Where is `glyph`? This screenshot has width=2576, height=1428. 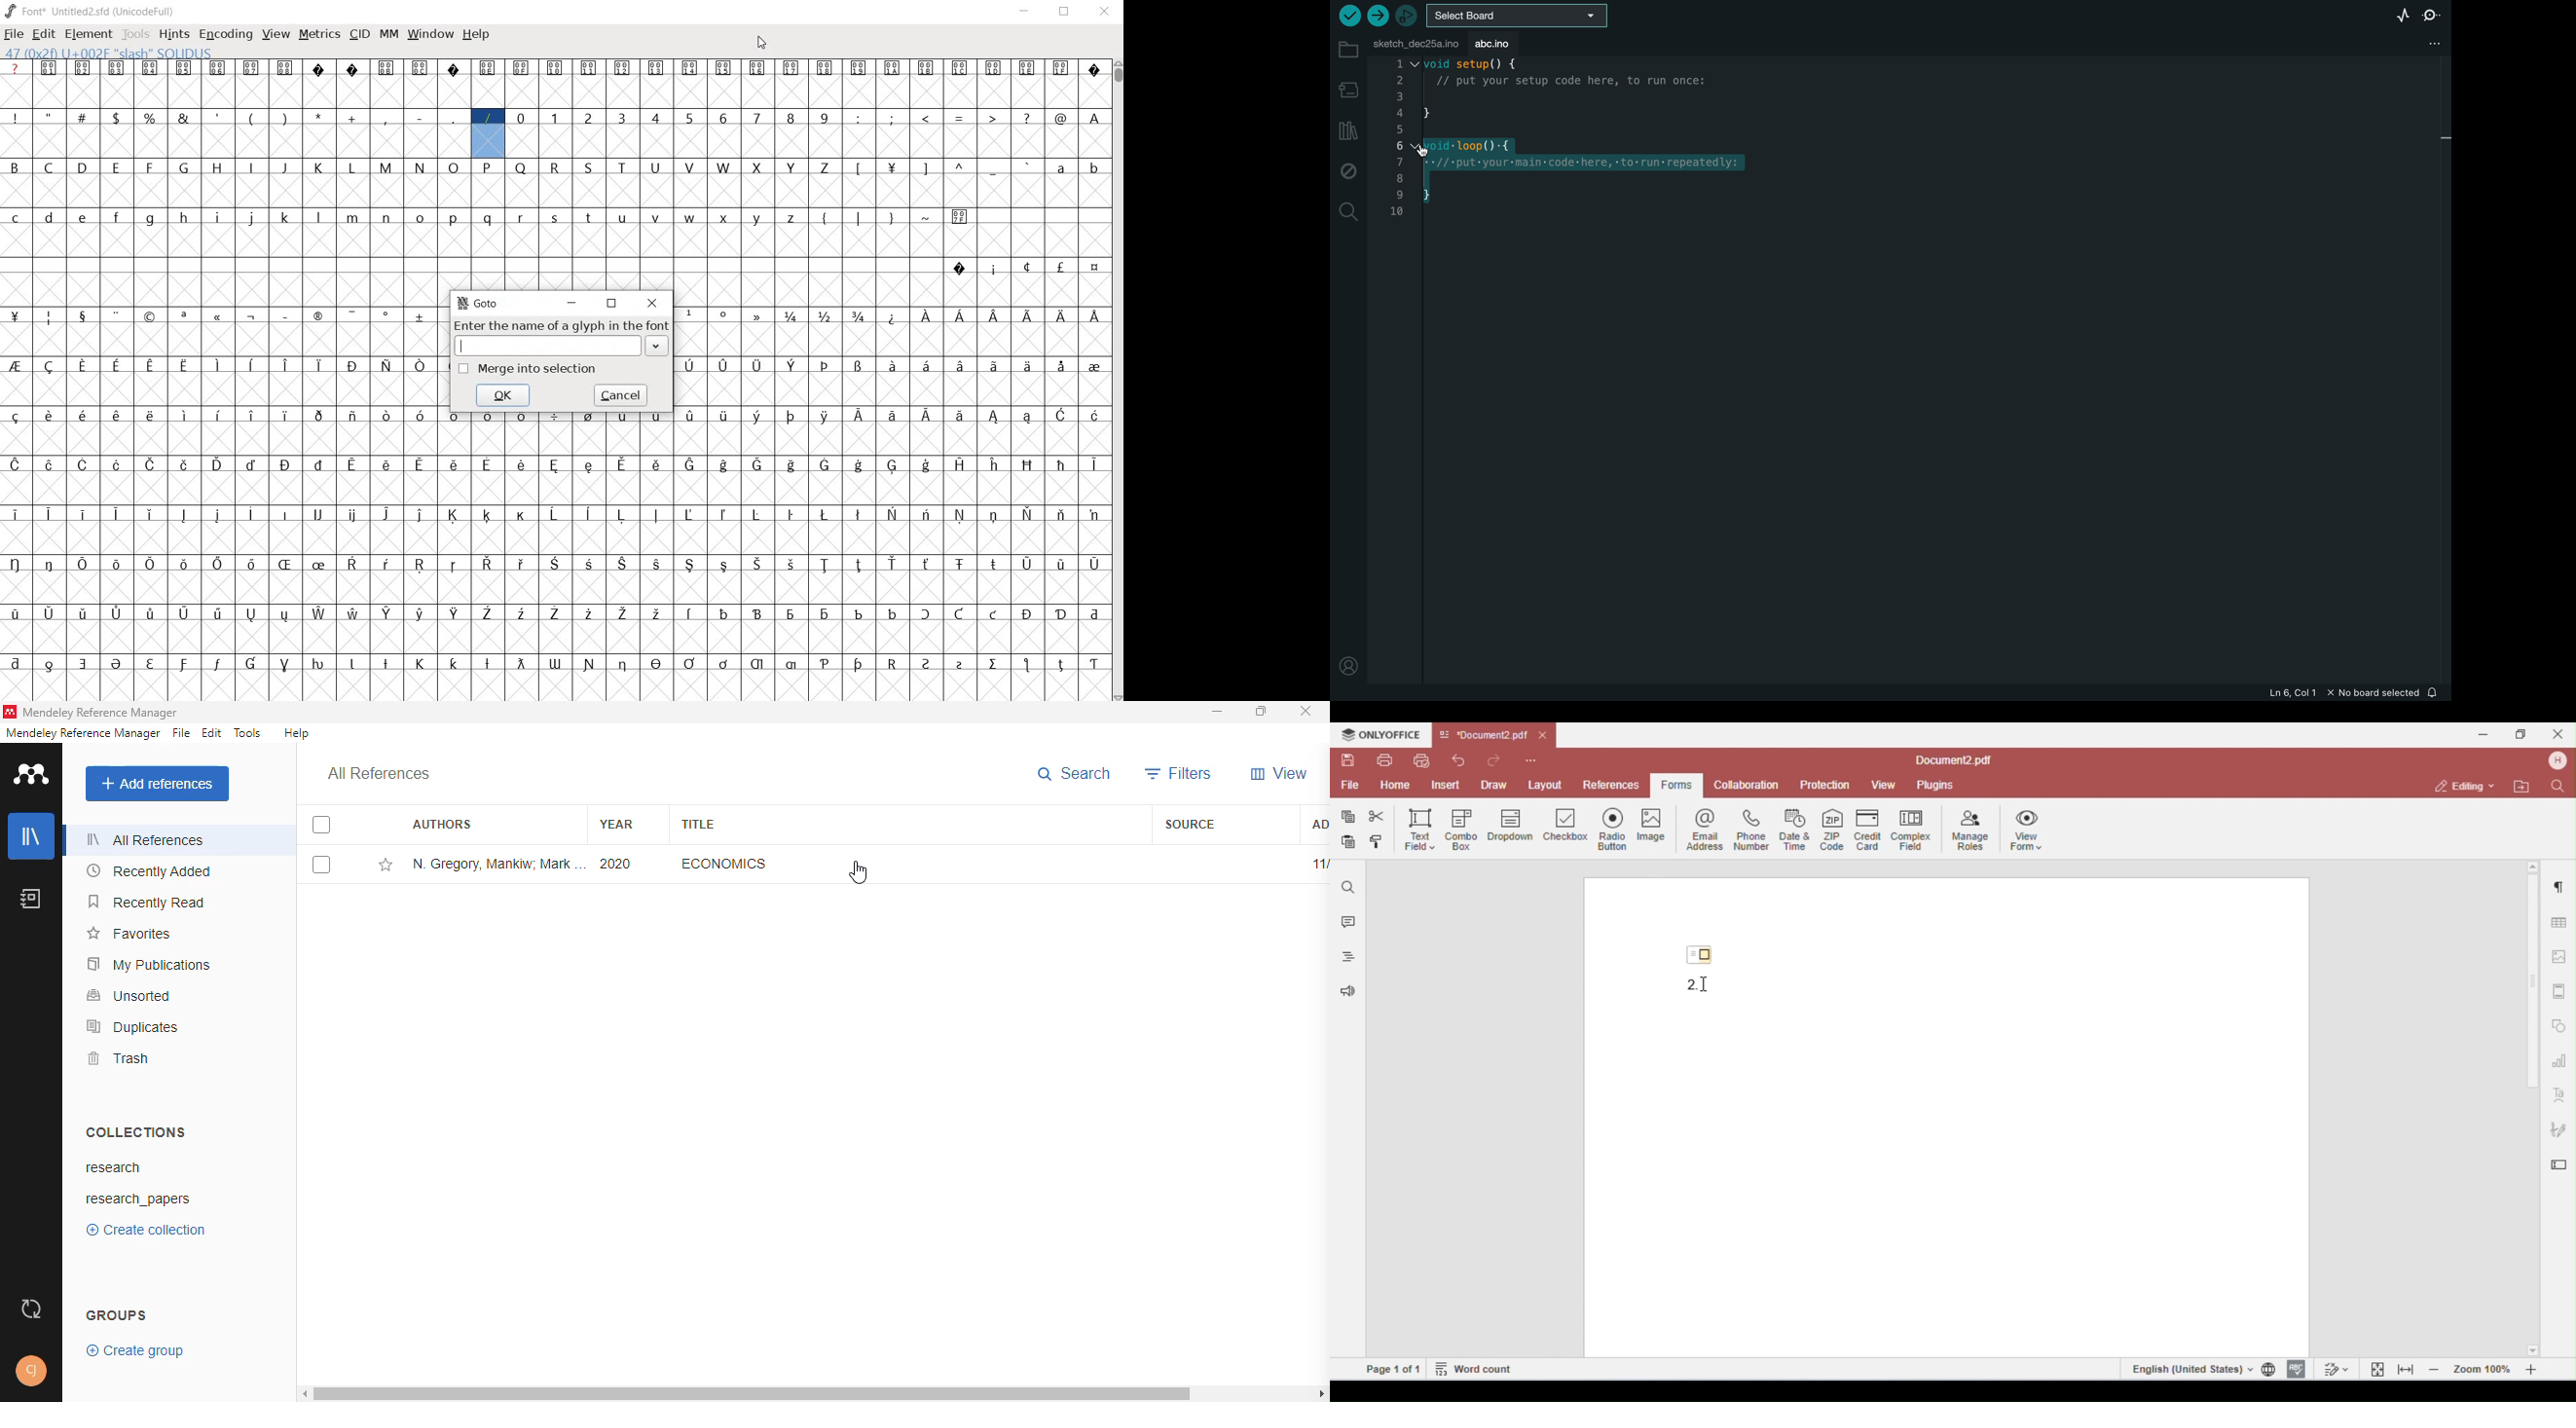
glyph is located at coordinates (286, 218).